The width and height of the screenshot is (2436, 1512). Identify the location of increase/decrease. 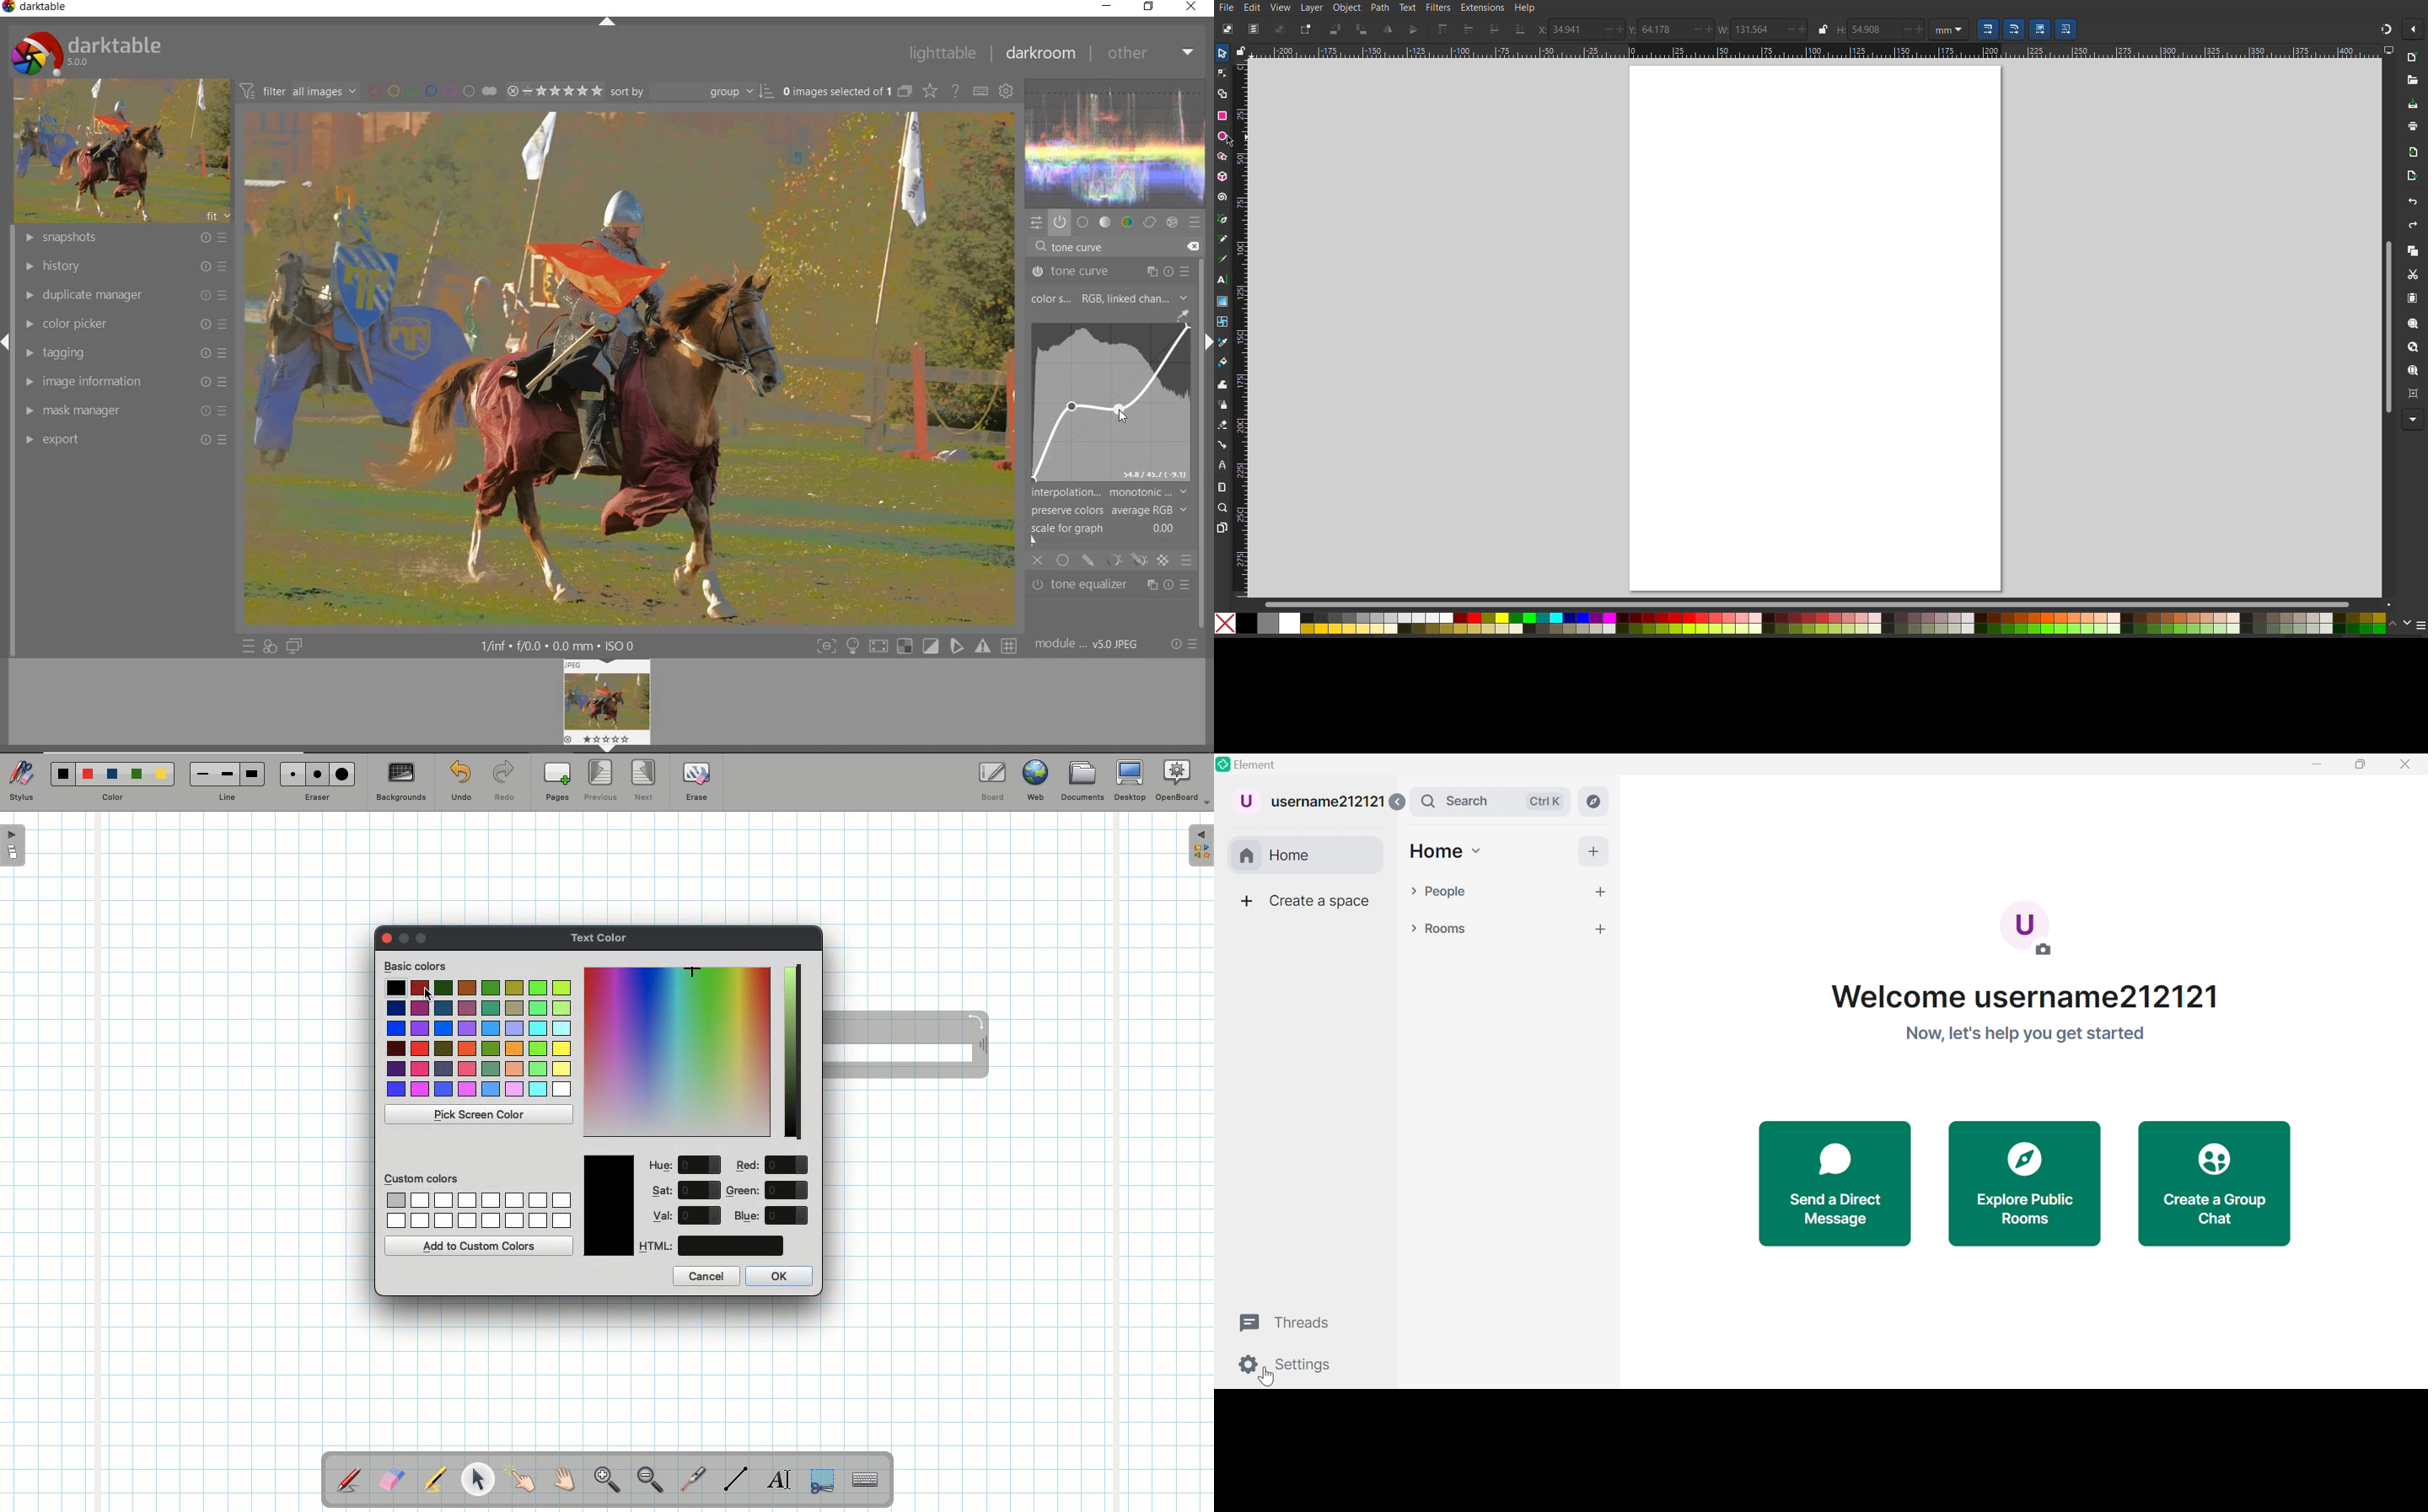
(1913, 30).